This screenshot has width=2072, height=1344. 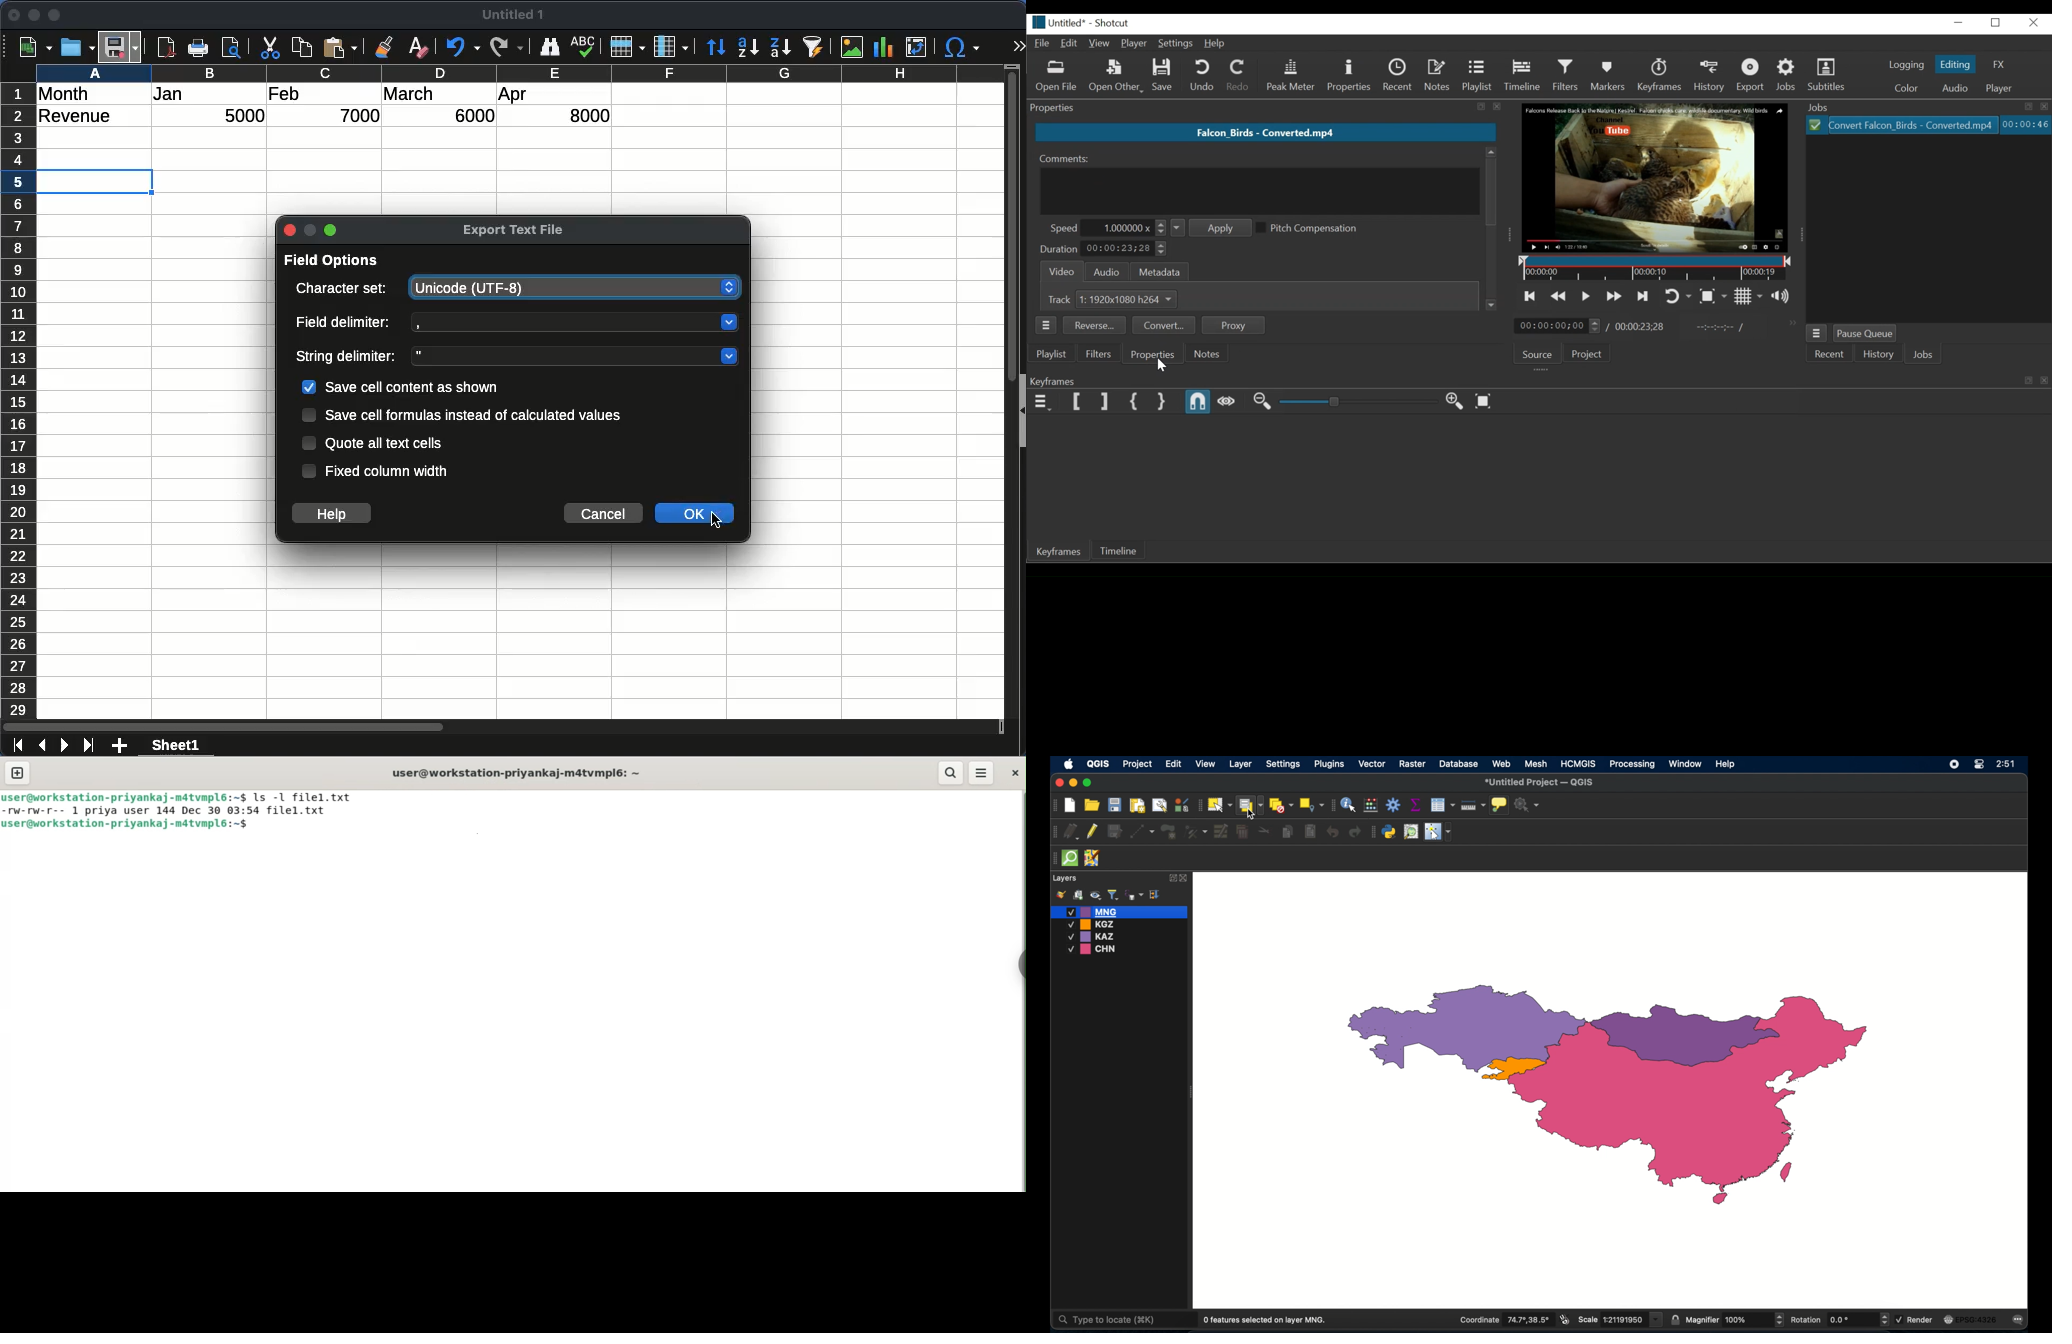 I want to click on delete selected , so click(x=1243, y=832).